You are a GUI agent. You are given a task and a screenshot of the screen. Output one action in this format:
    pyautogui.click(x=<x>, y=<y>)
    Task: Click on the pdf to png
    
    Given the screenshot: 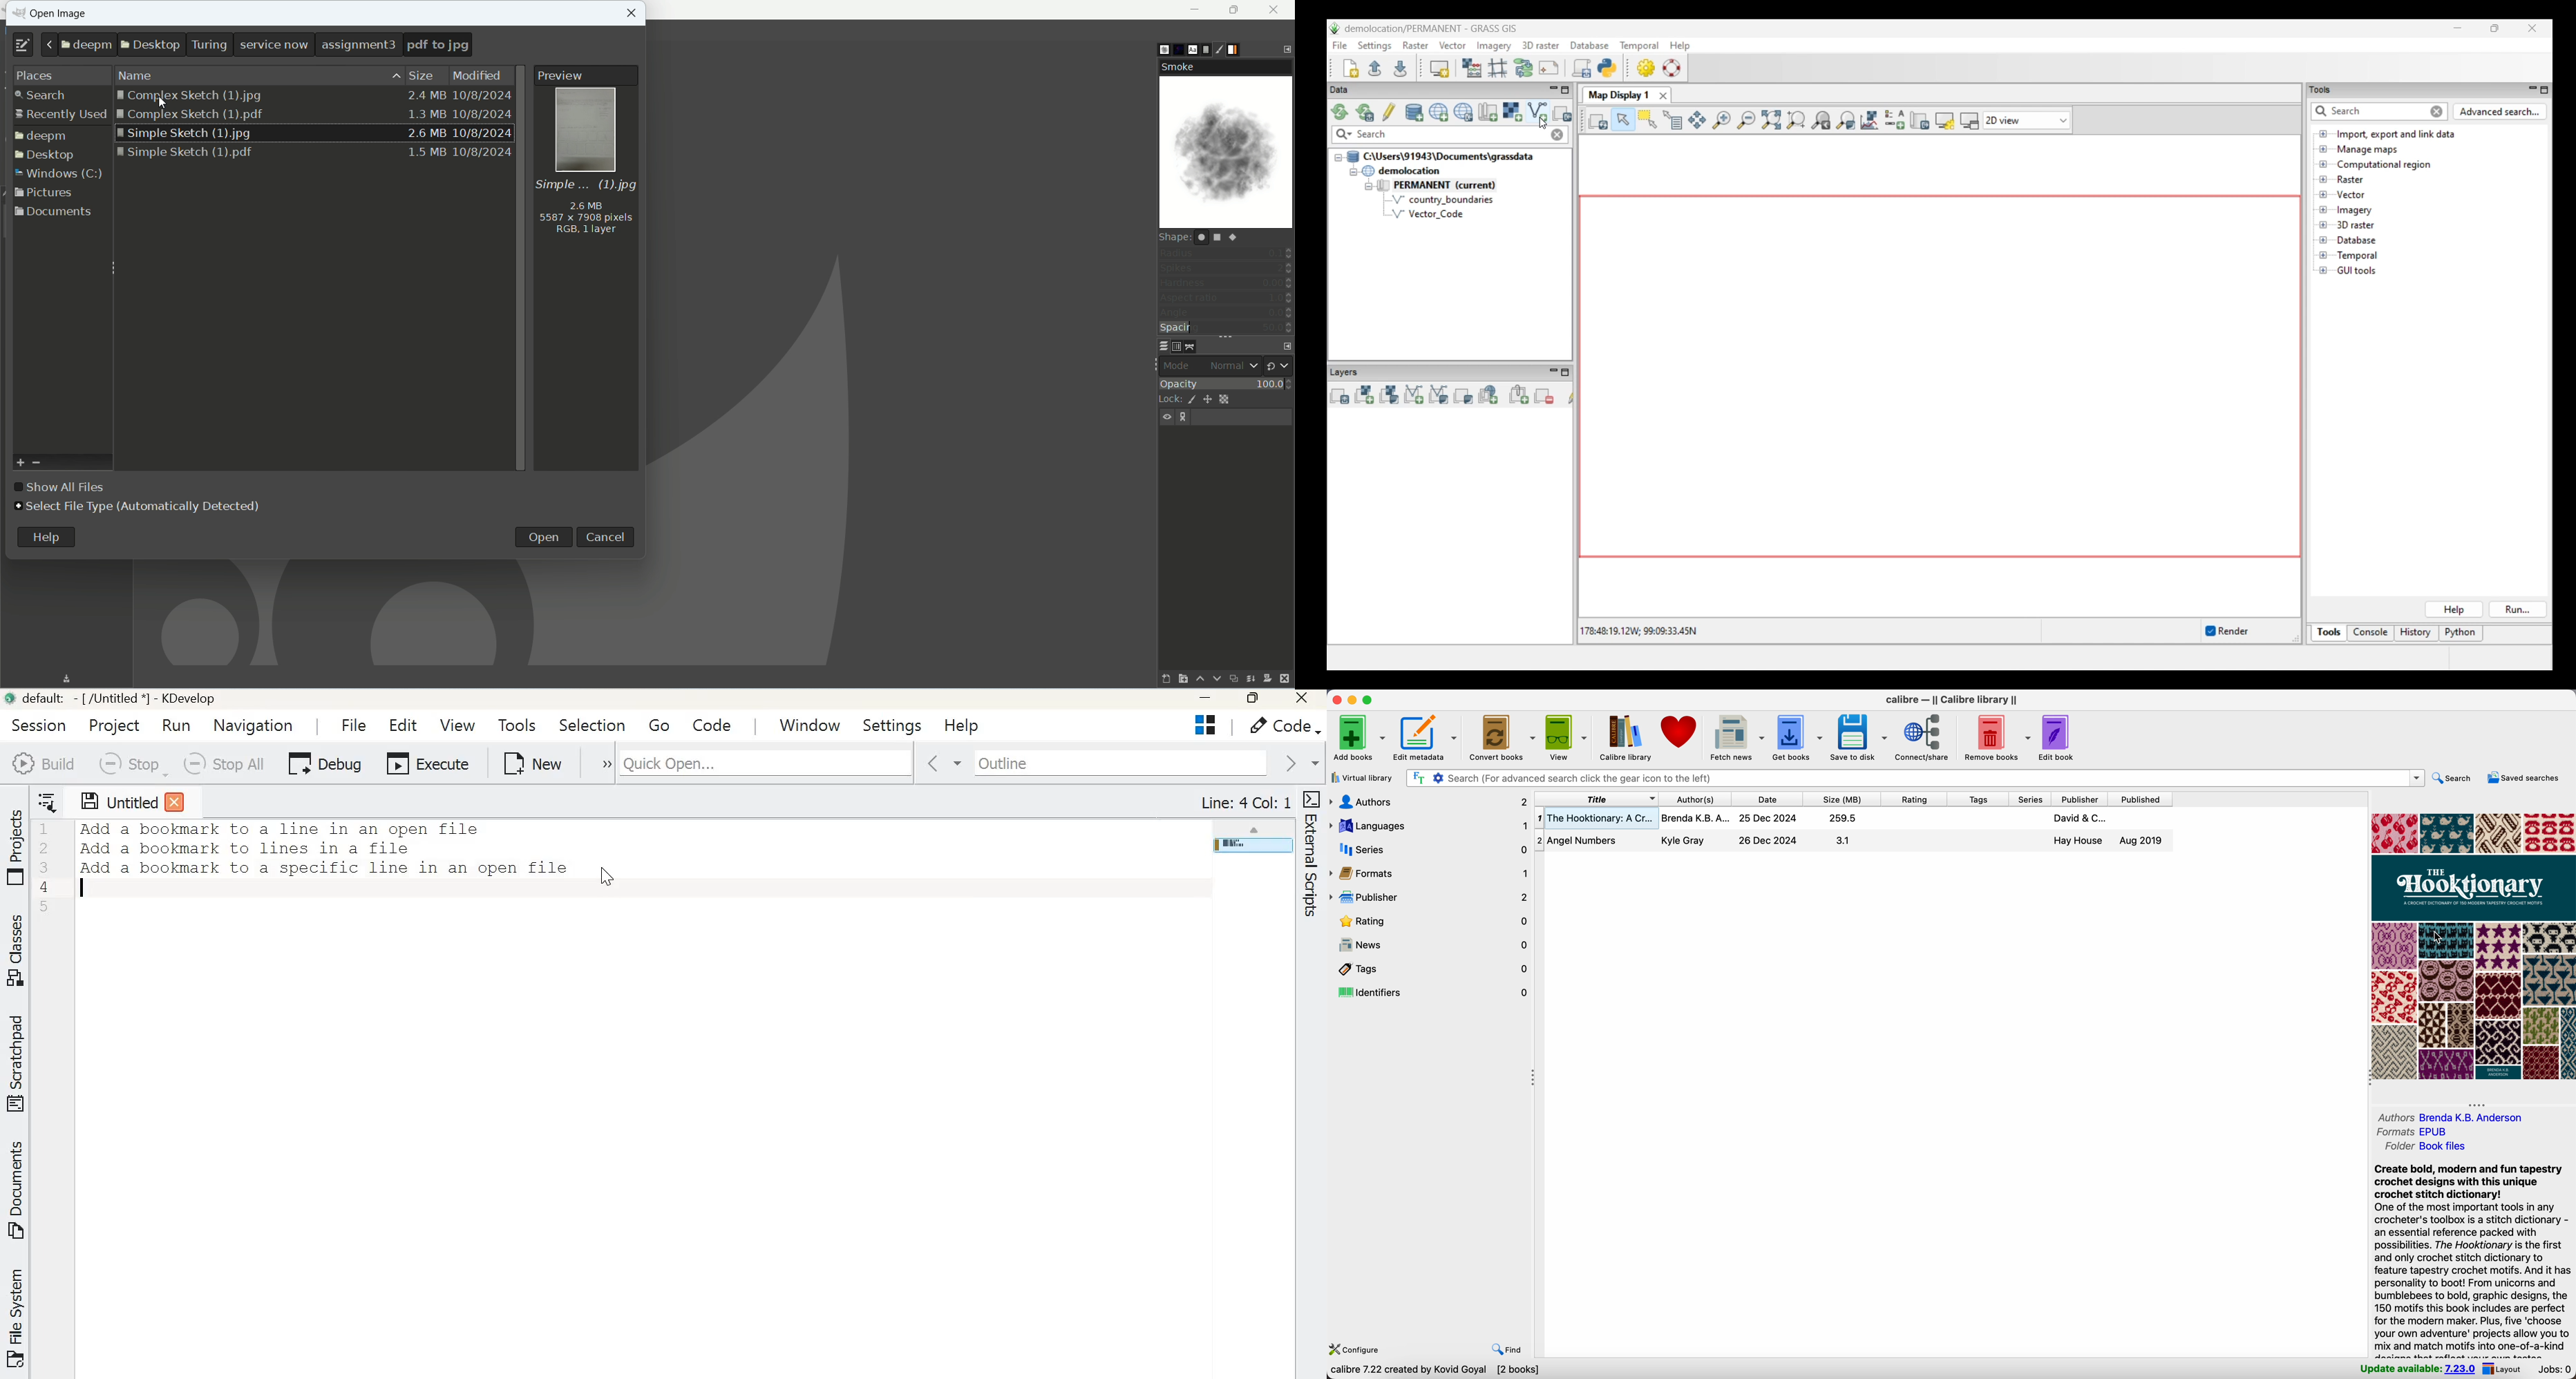 What is the action you would take?
    pyautogui.click(x=438, y=45)
    